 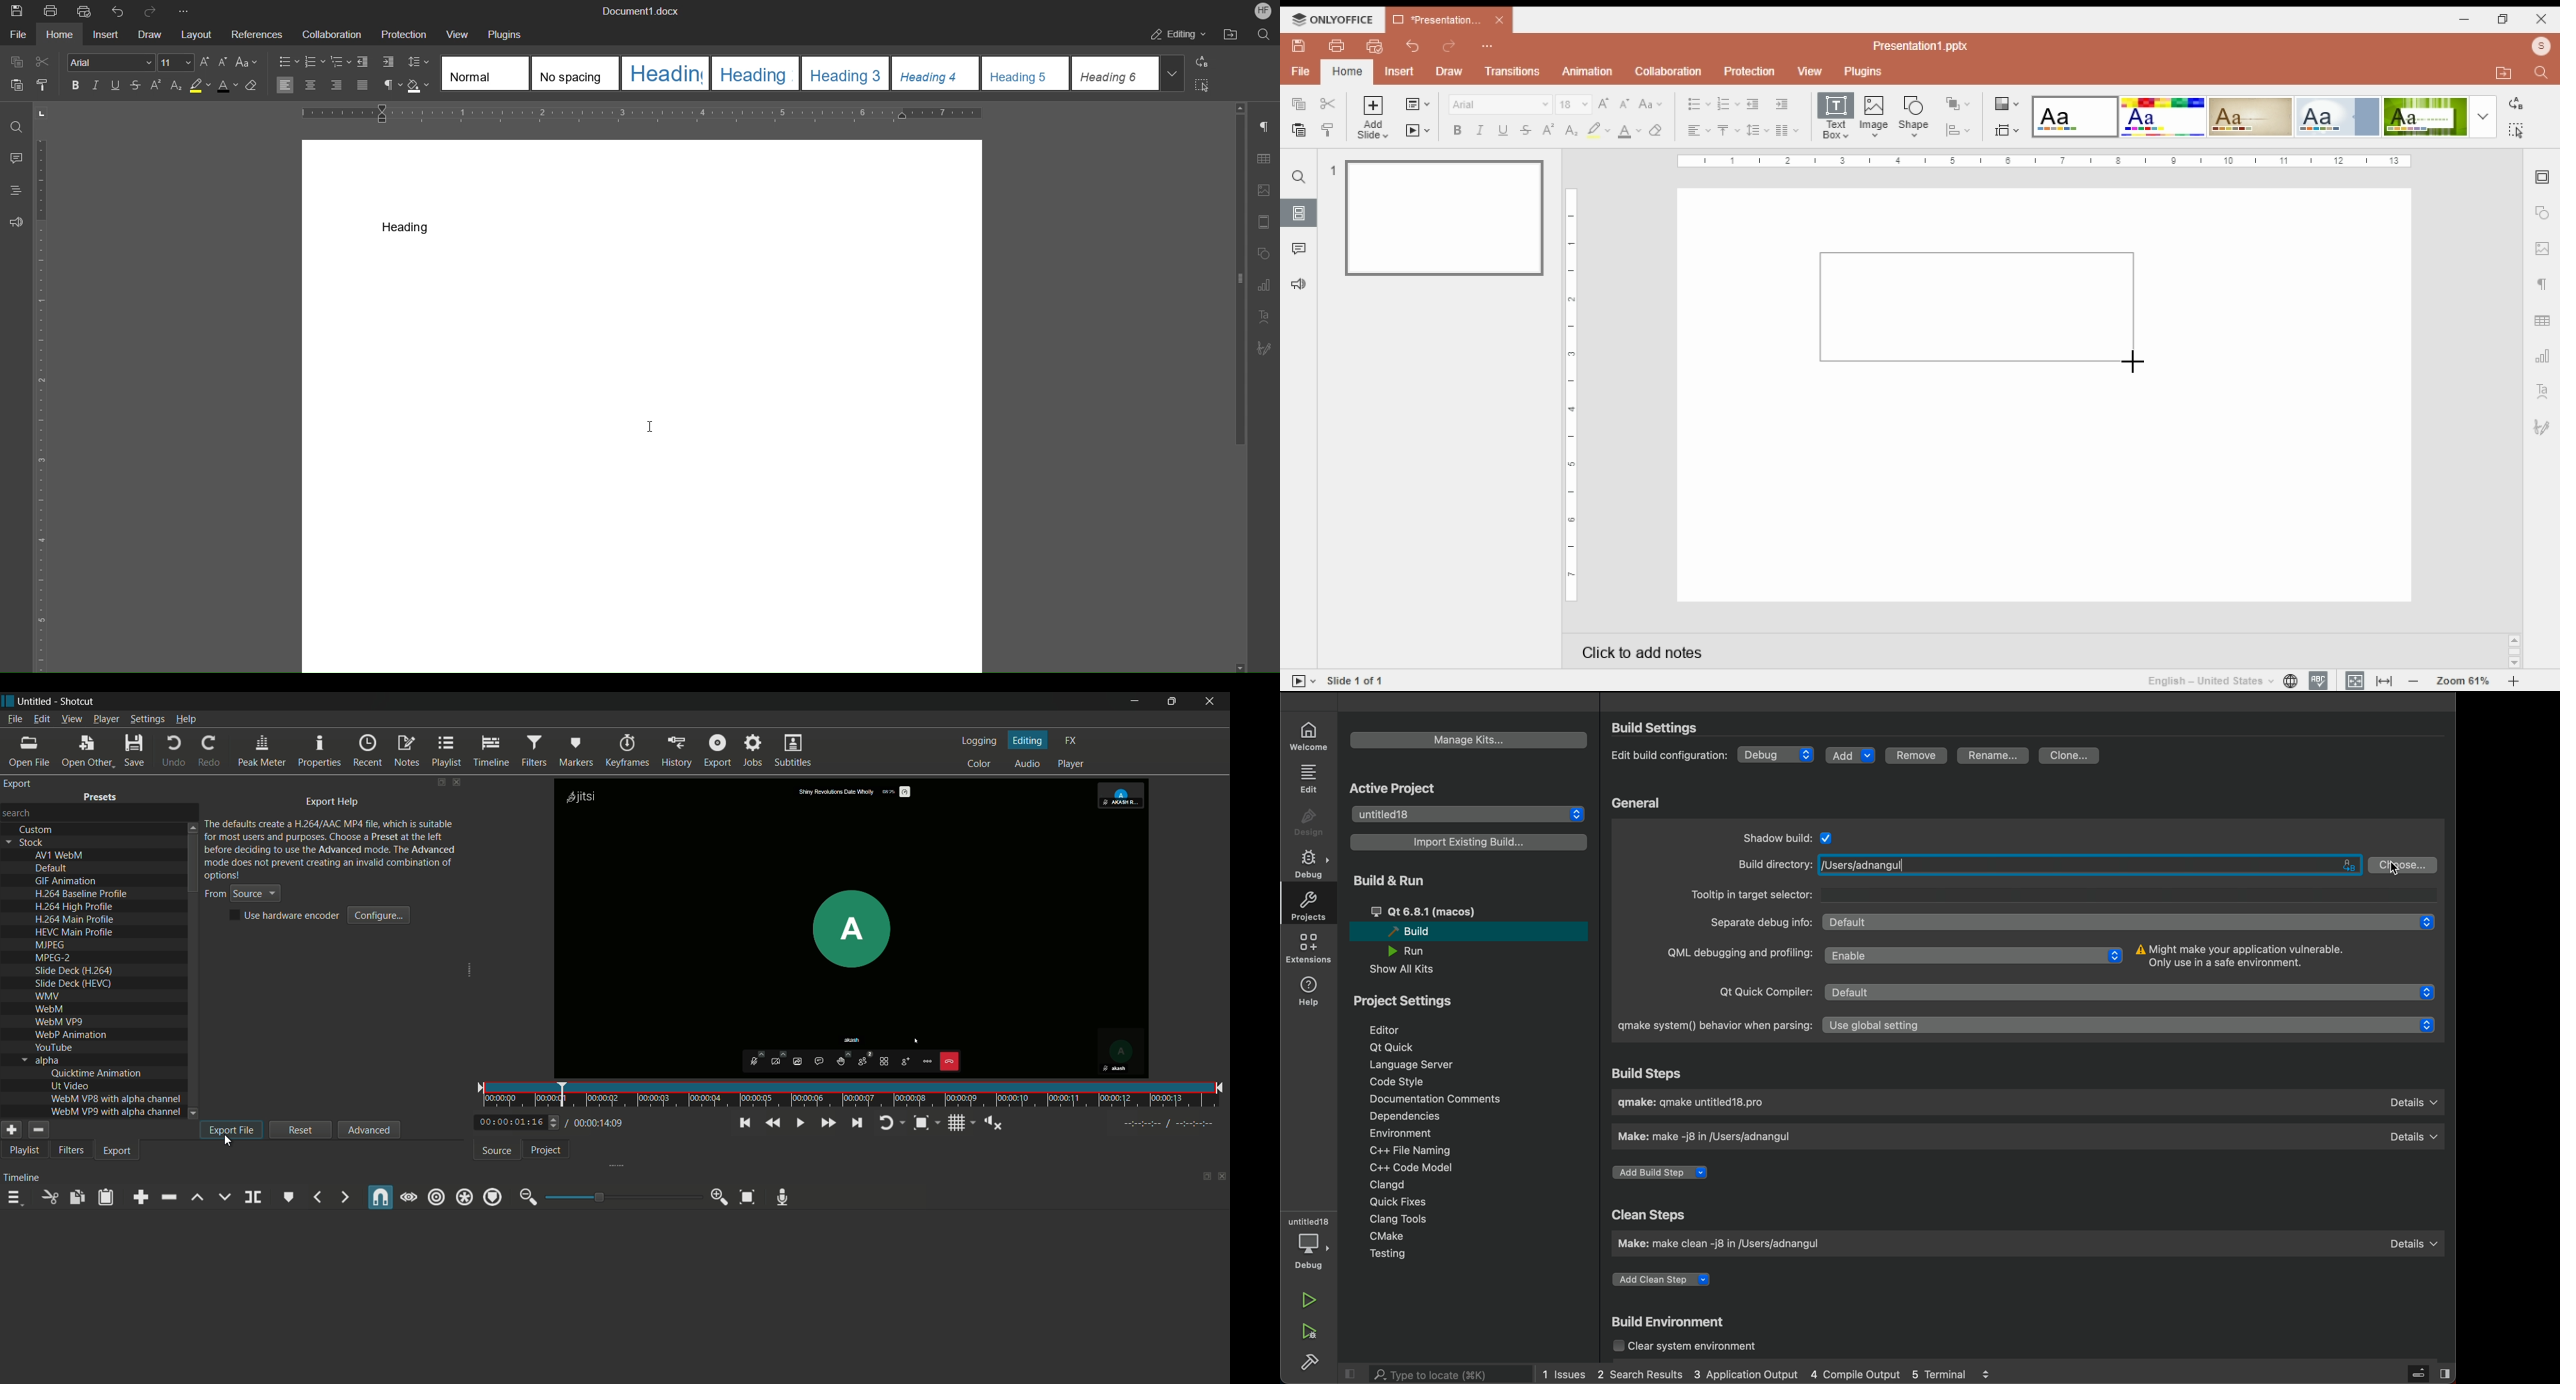 I want to click on Justify, so click(x=363, y=87).